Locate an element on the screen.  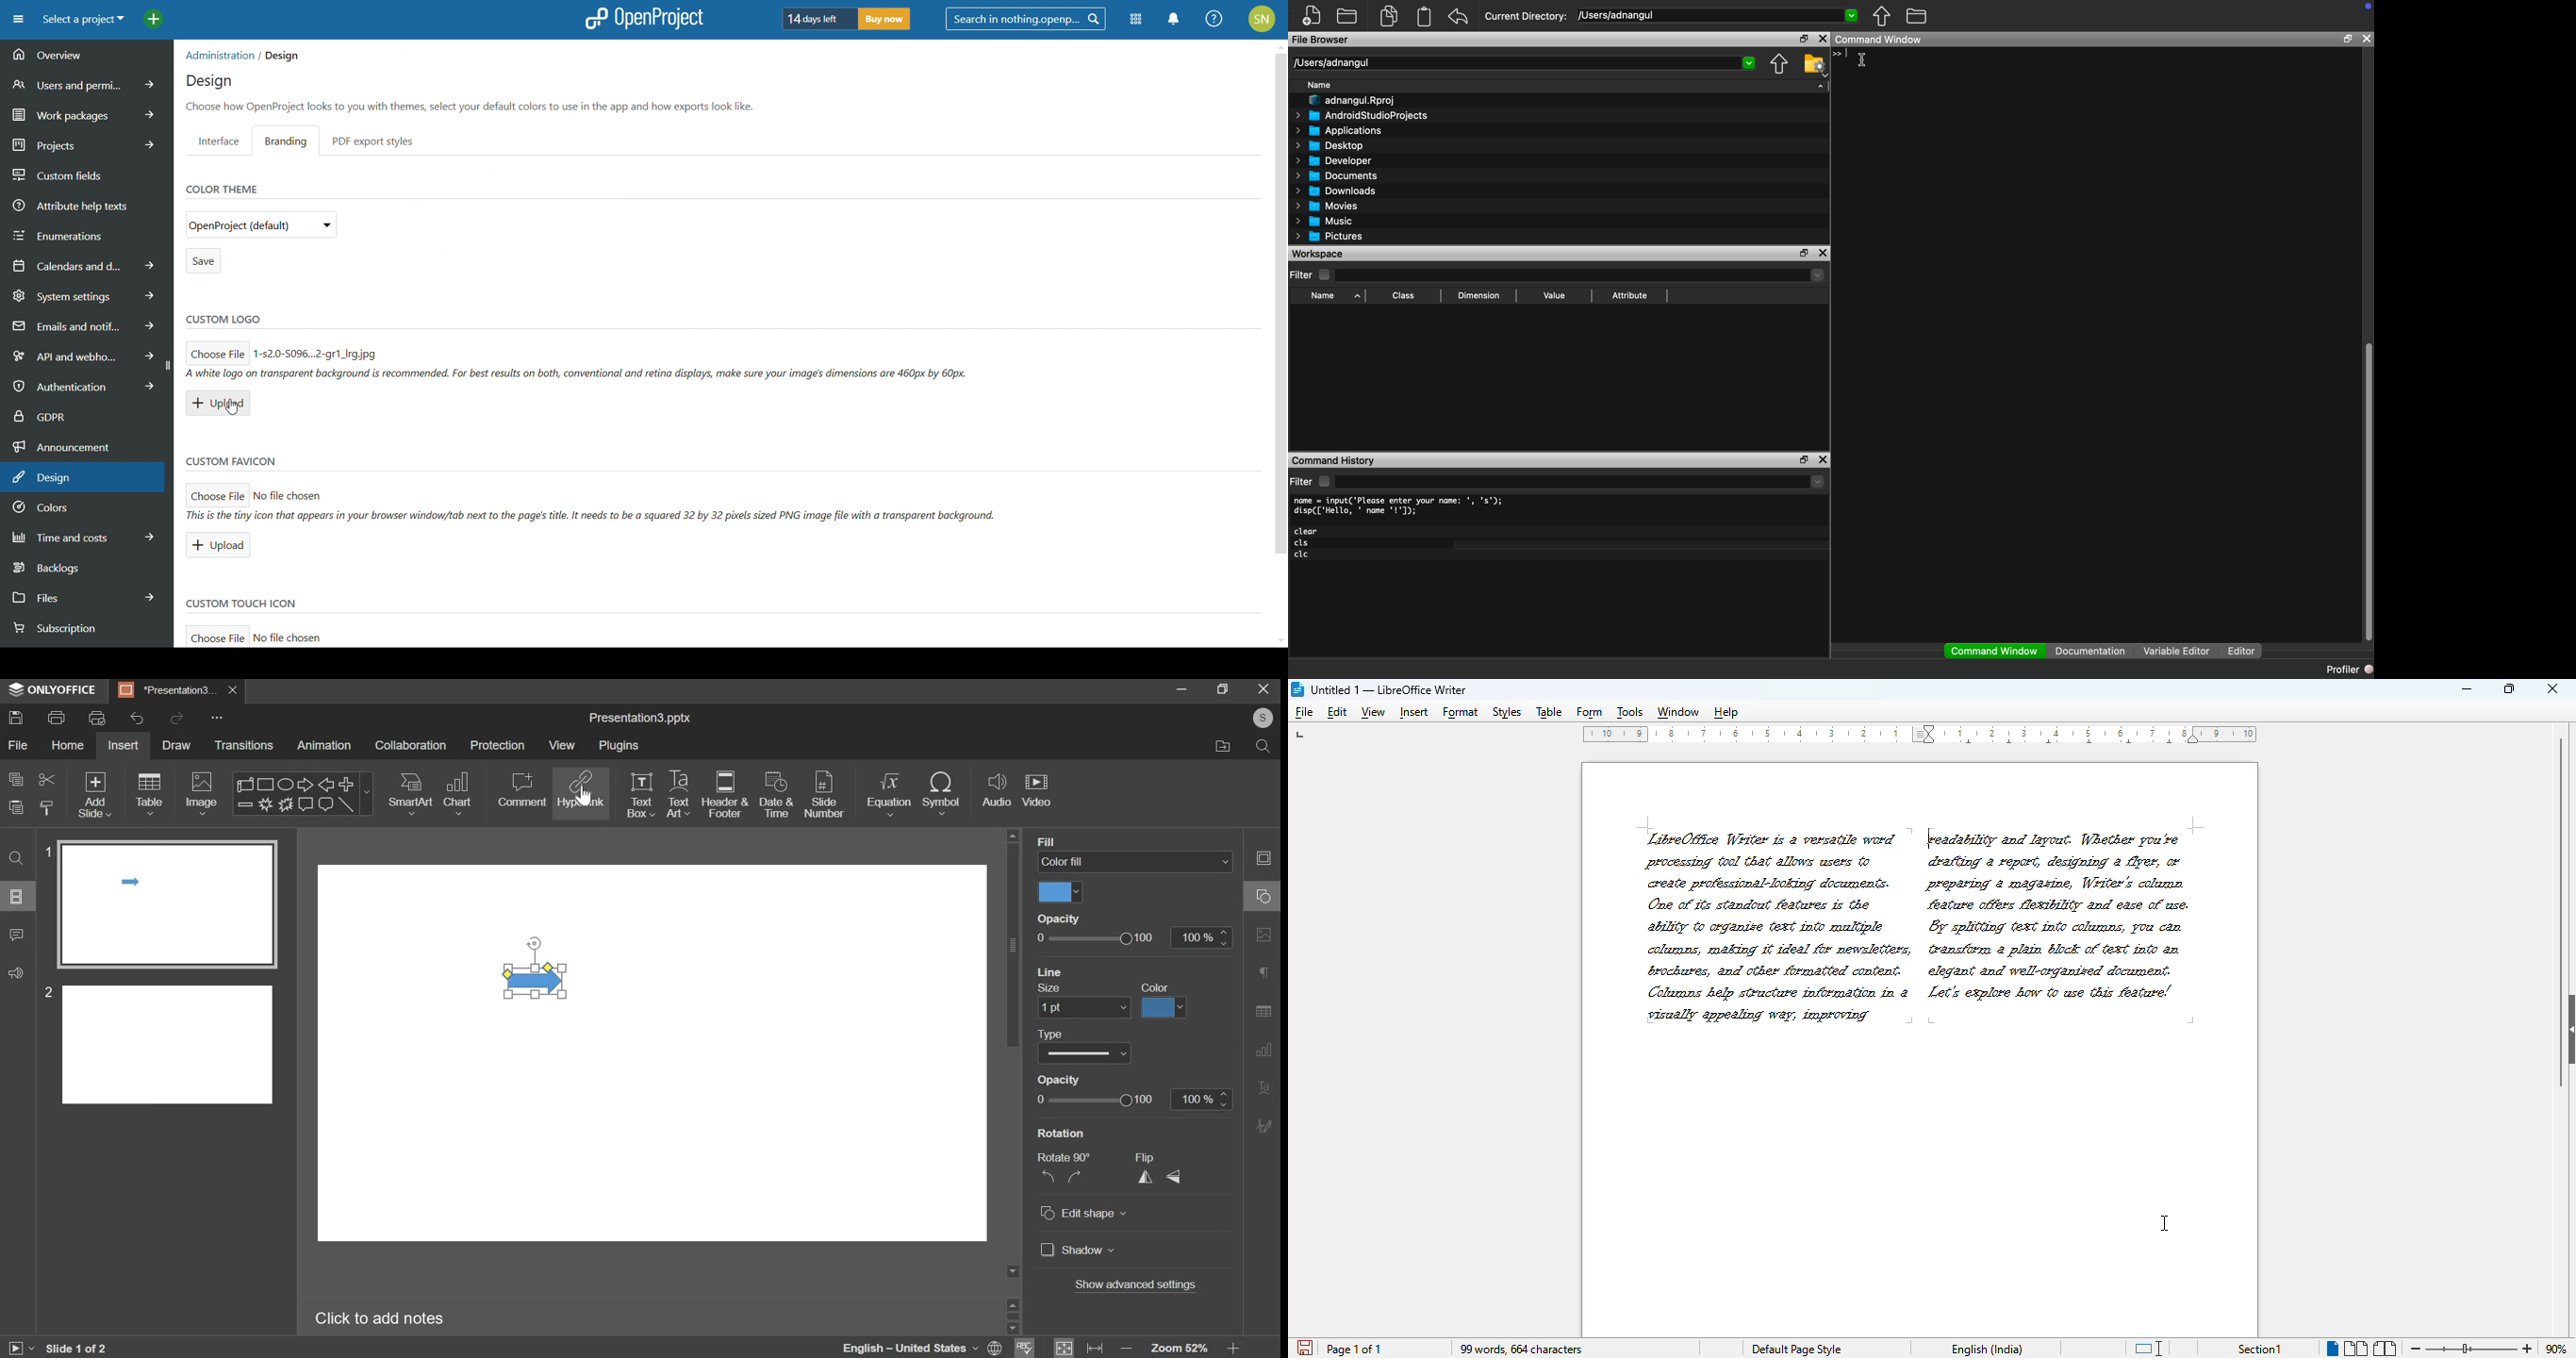
help is located at coordinates (1215, 19).